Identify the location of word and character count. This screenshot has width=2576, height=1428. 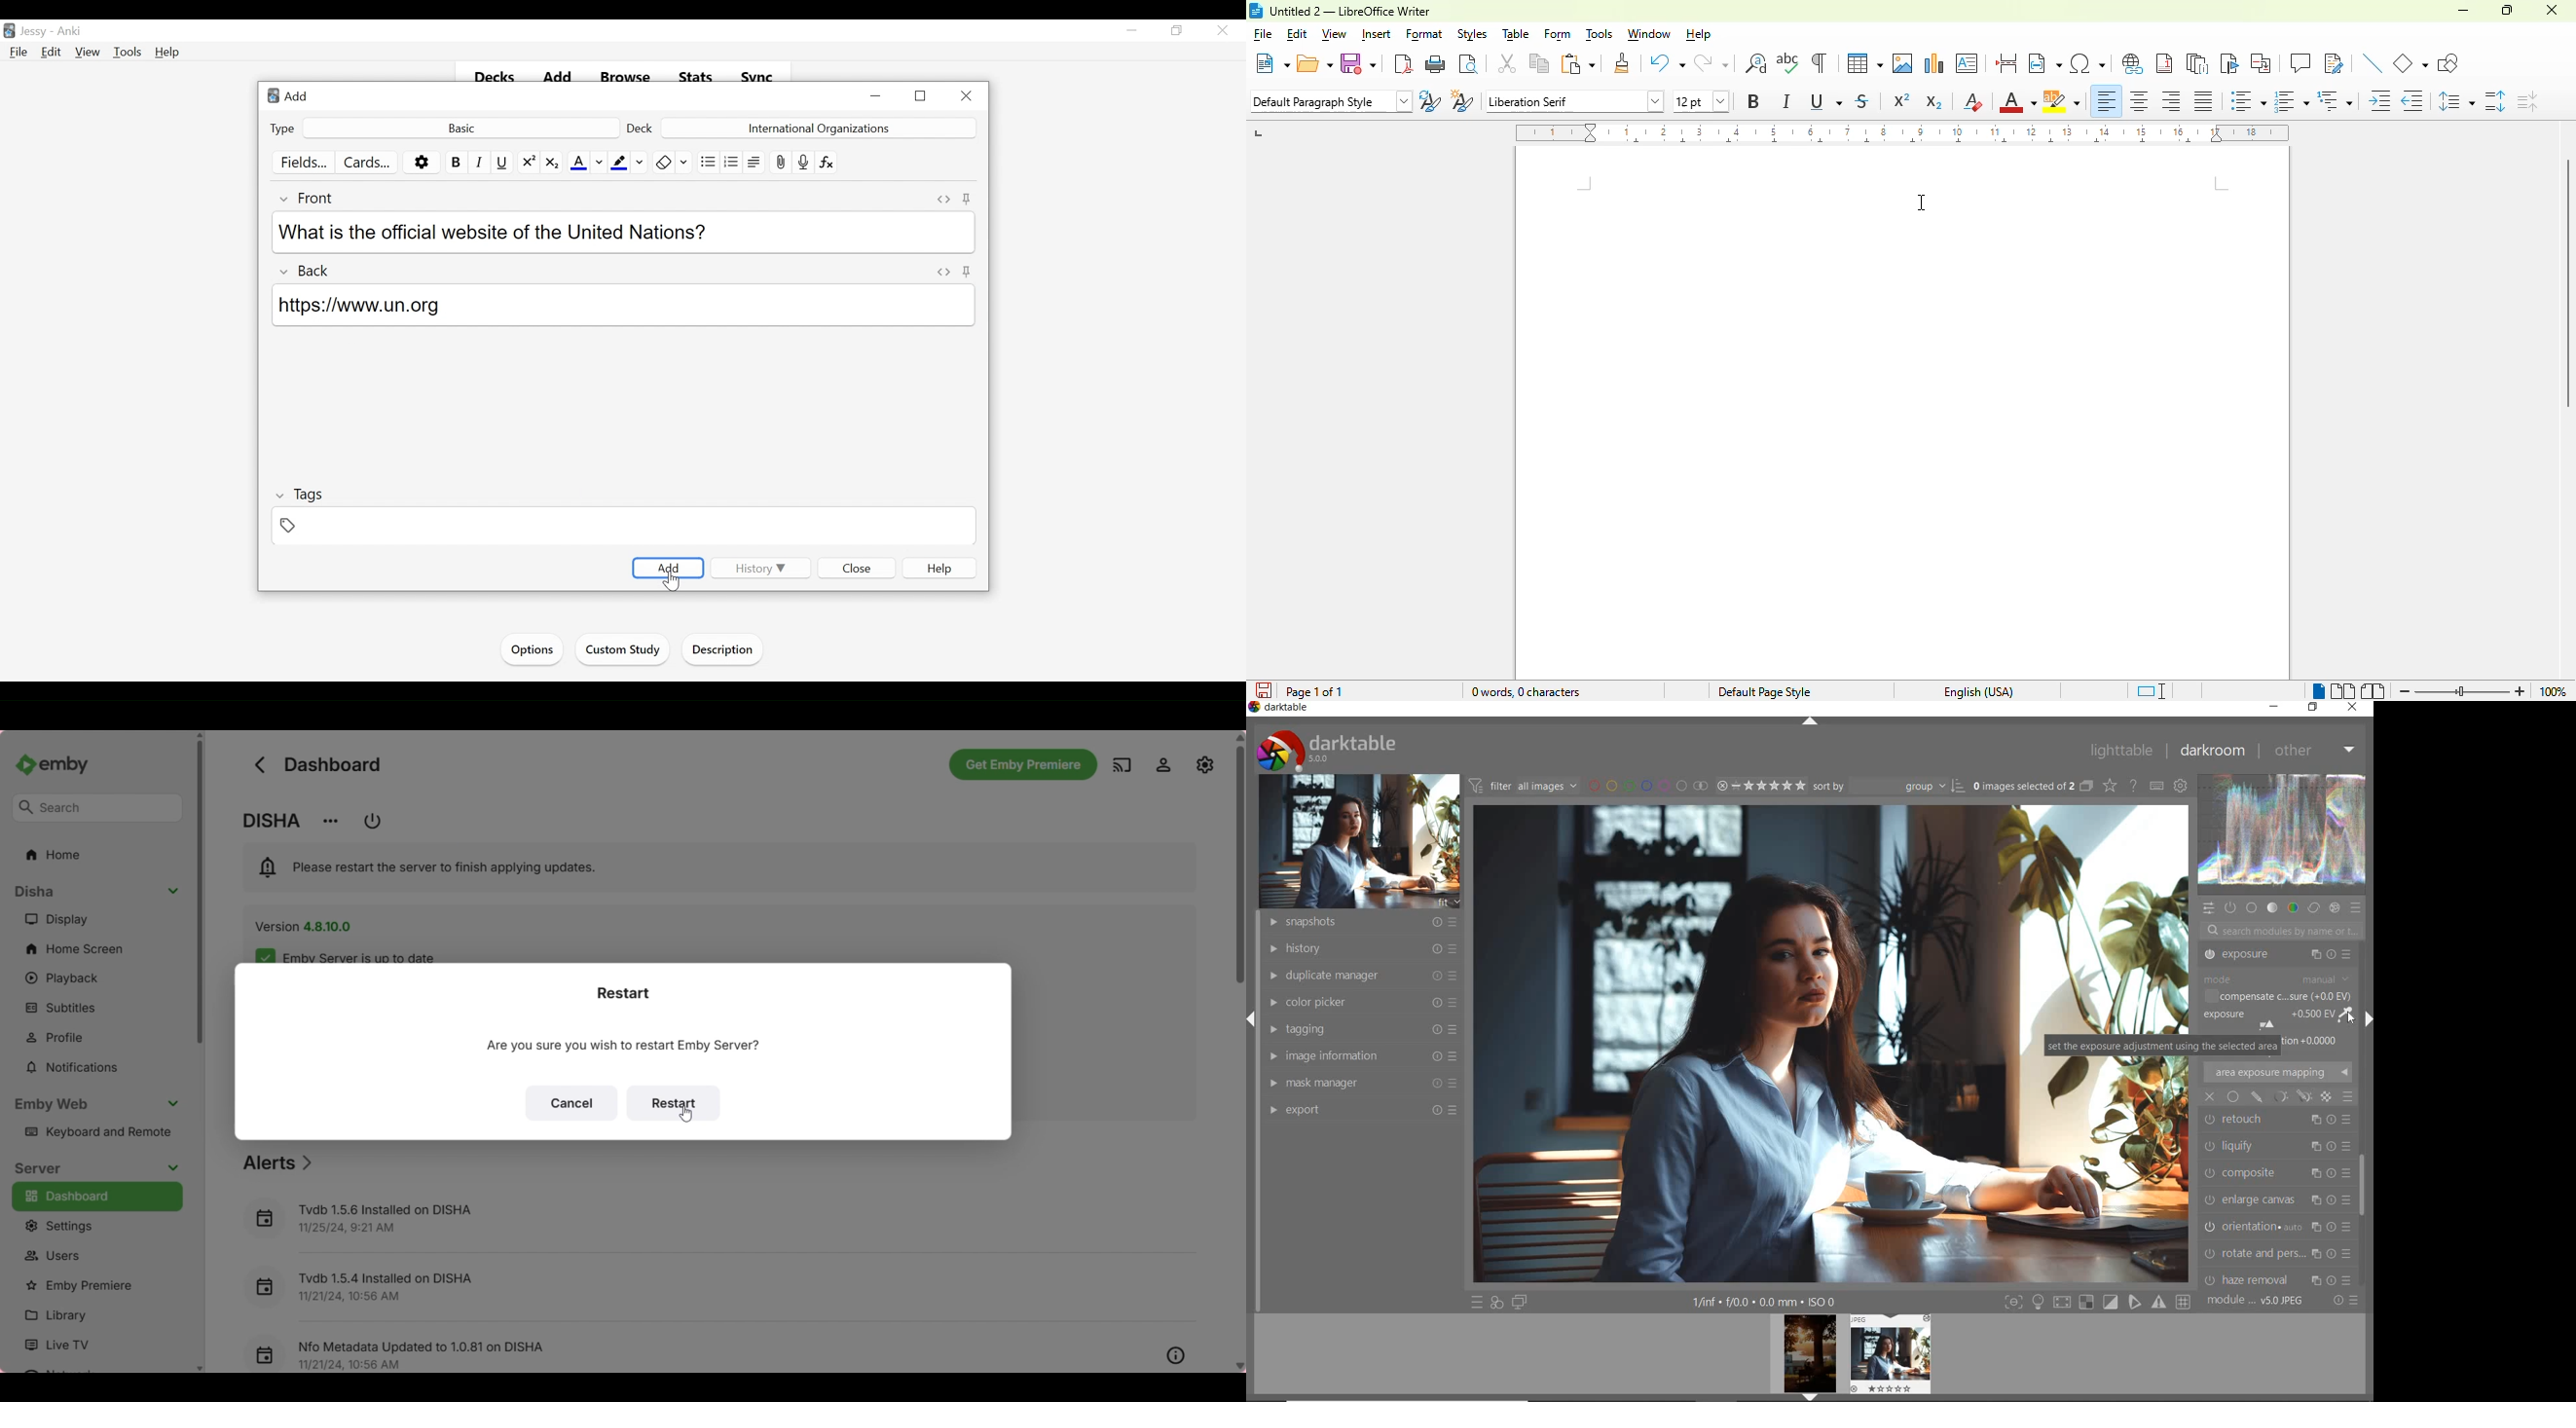
(1527, 691).